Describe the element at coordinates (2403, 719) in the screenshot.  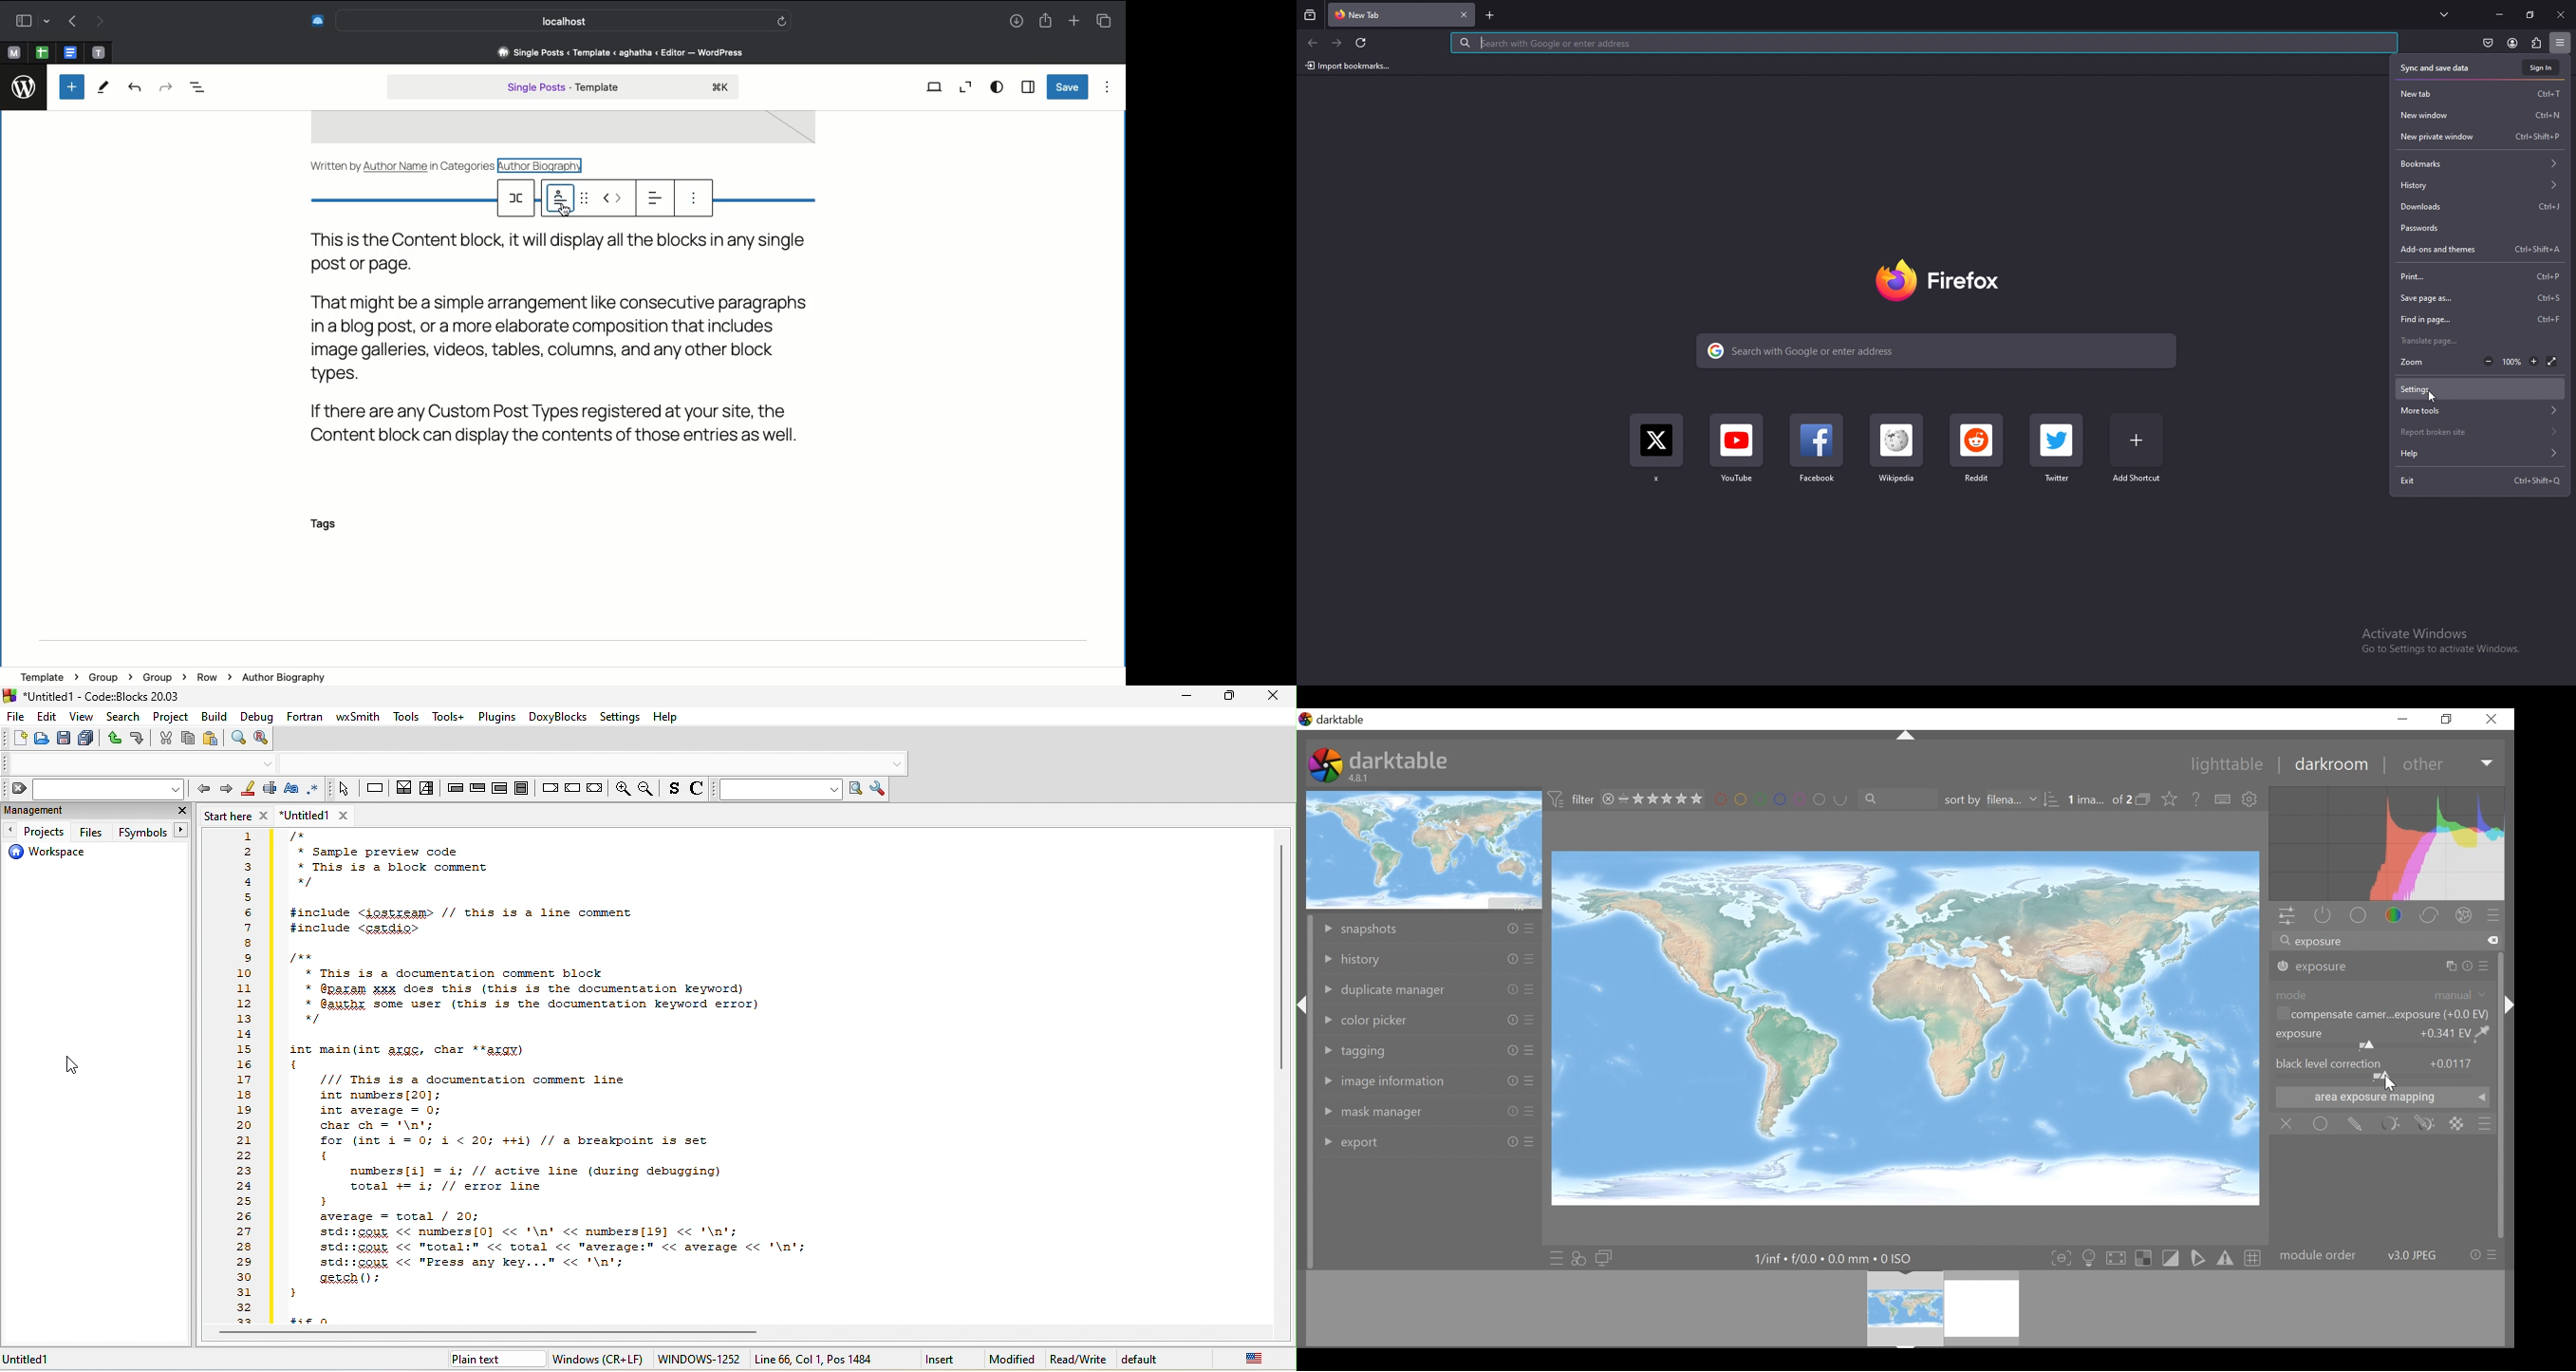
I see `Minimize` at that location.